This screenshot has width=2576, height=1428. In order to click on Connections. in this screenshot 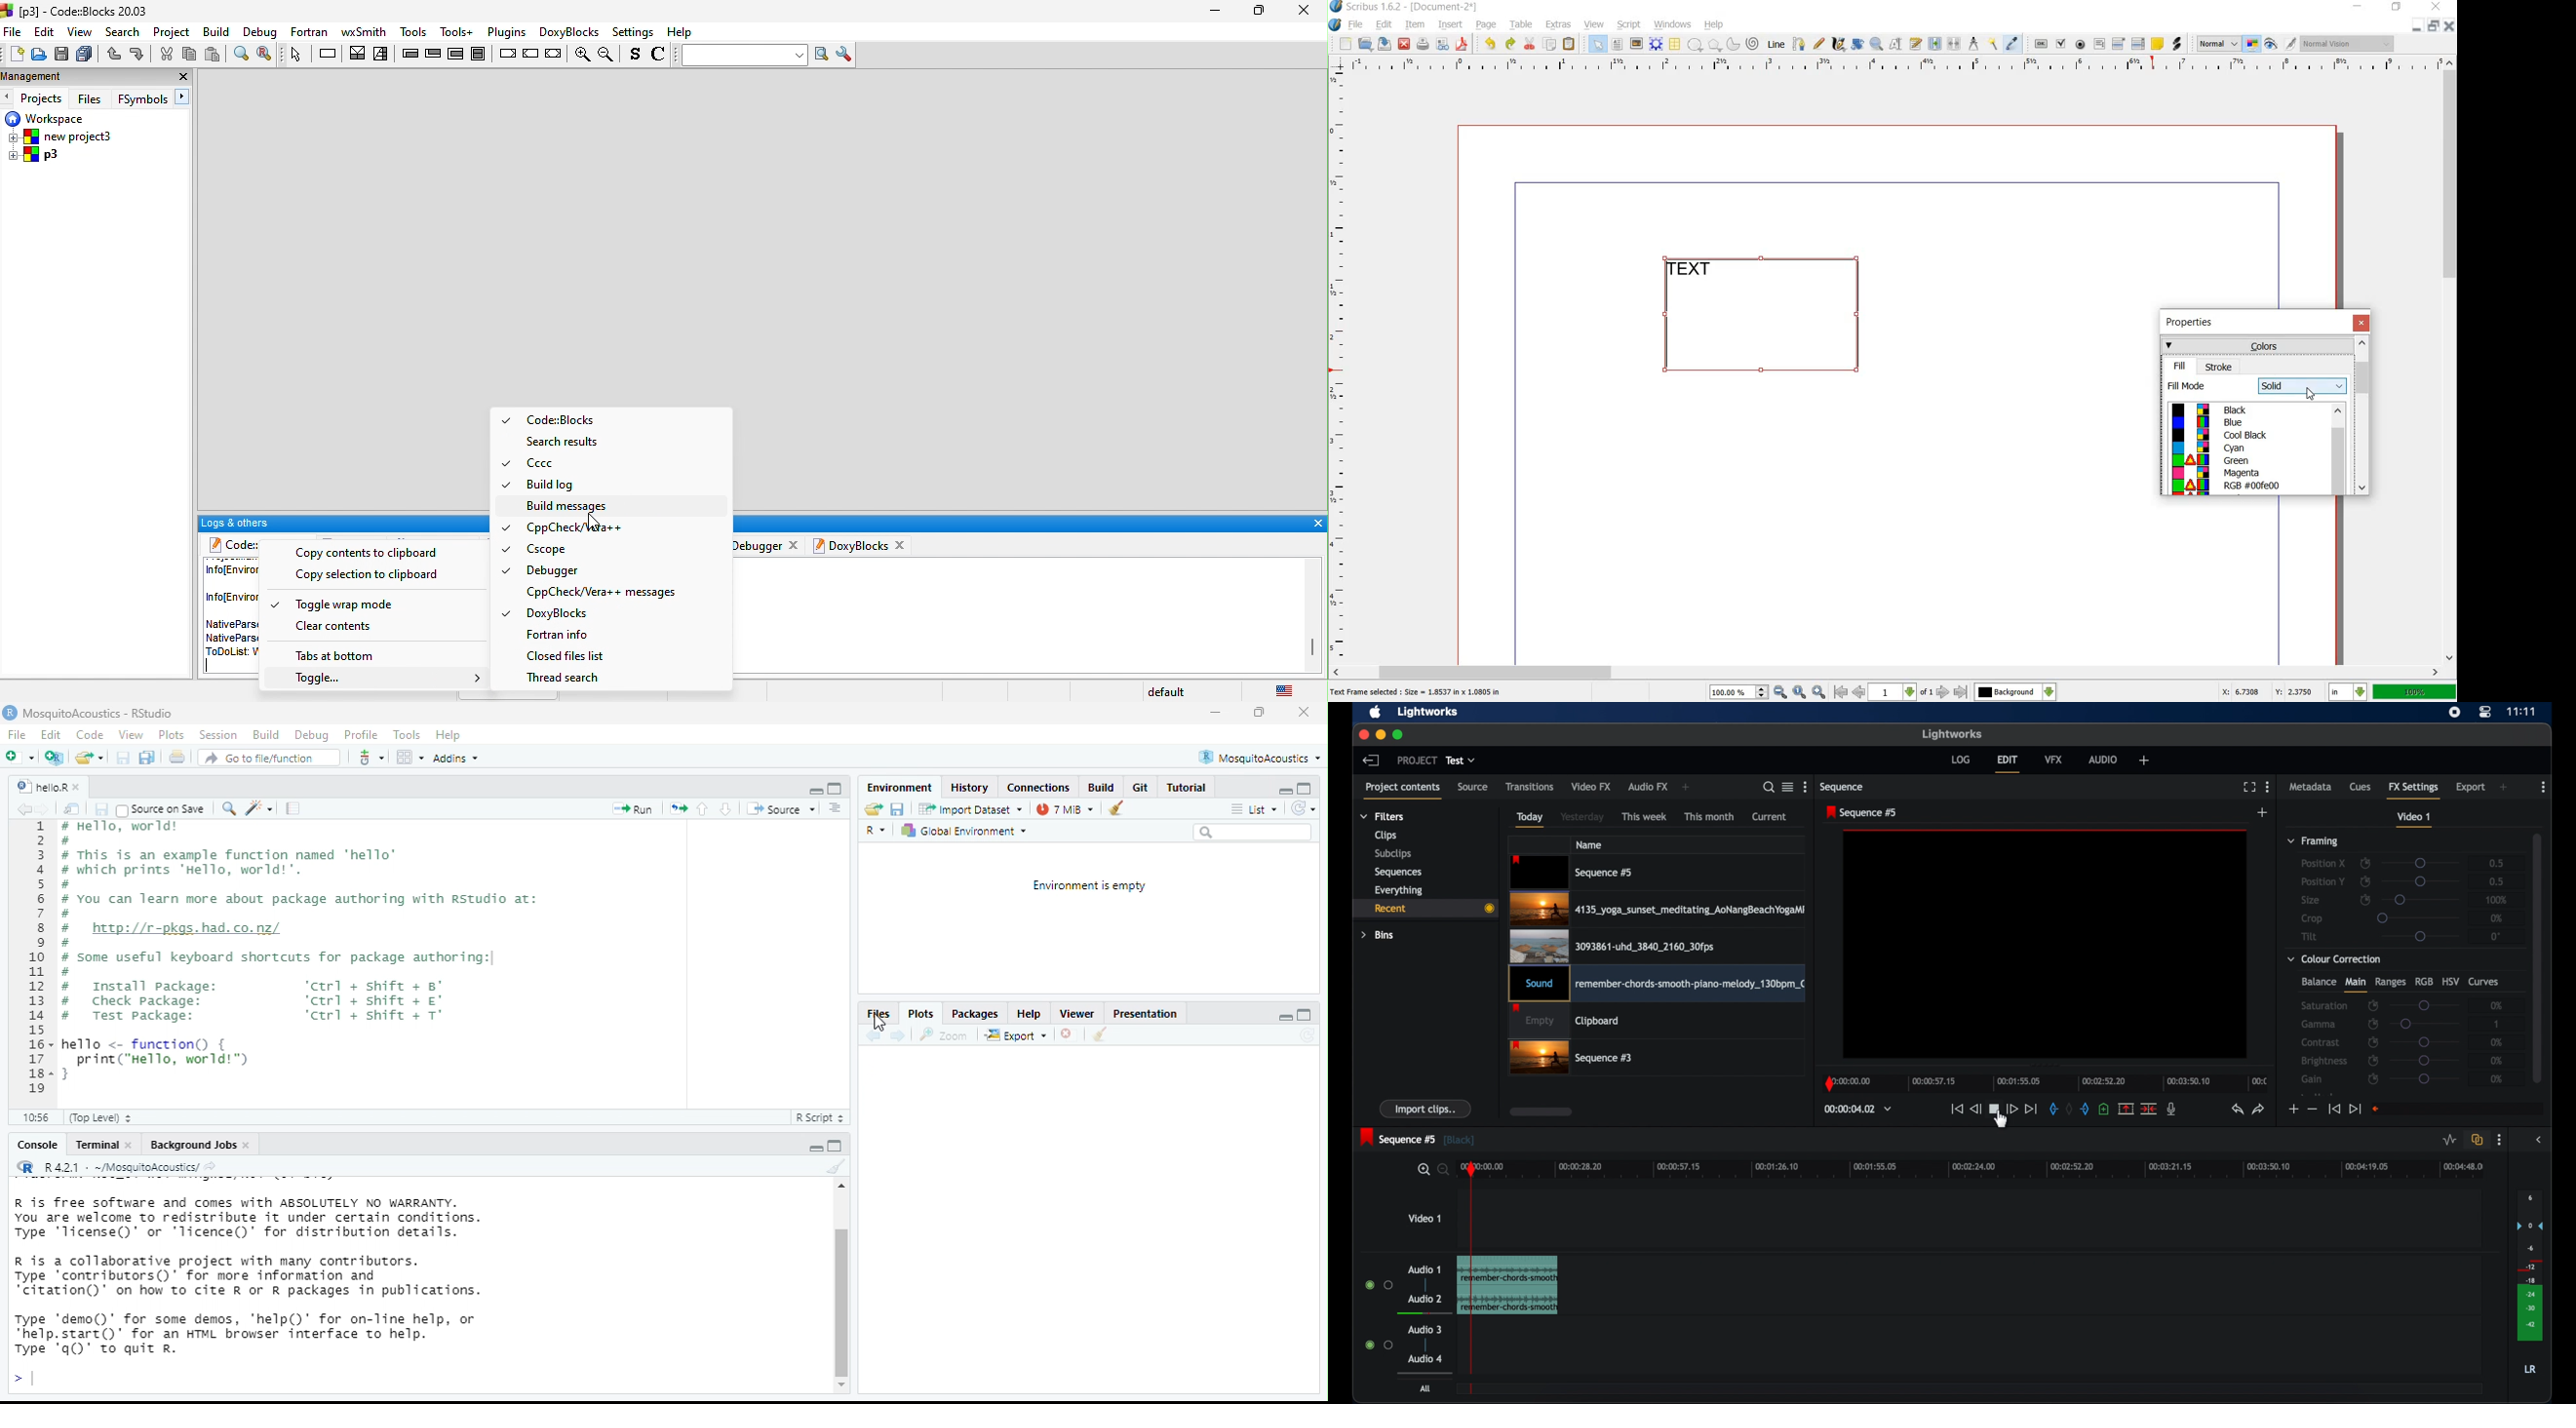, I will do `click(1040, 787)`.